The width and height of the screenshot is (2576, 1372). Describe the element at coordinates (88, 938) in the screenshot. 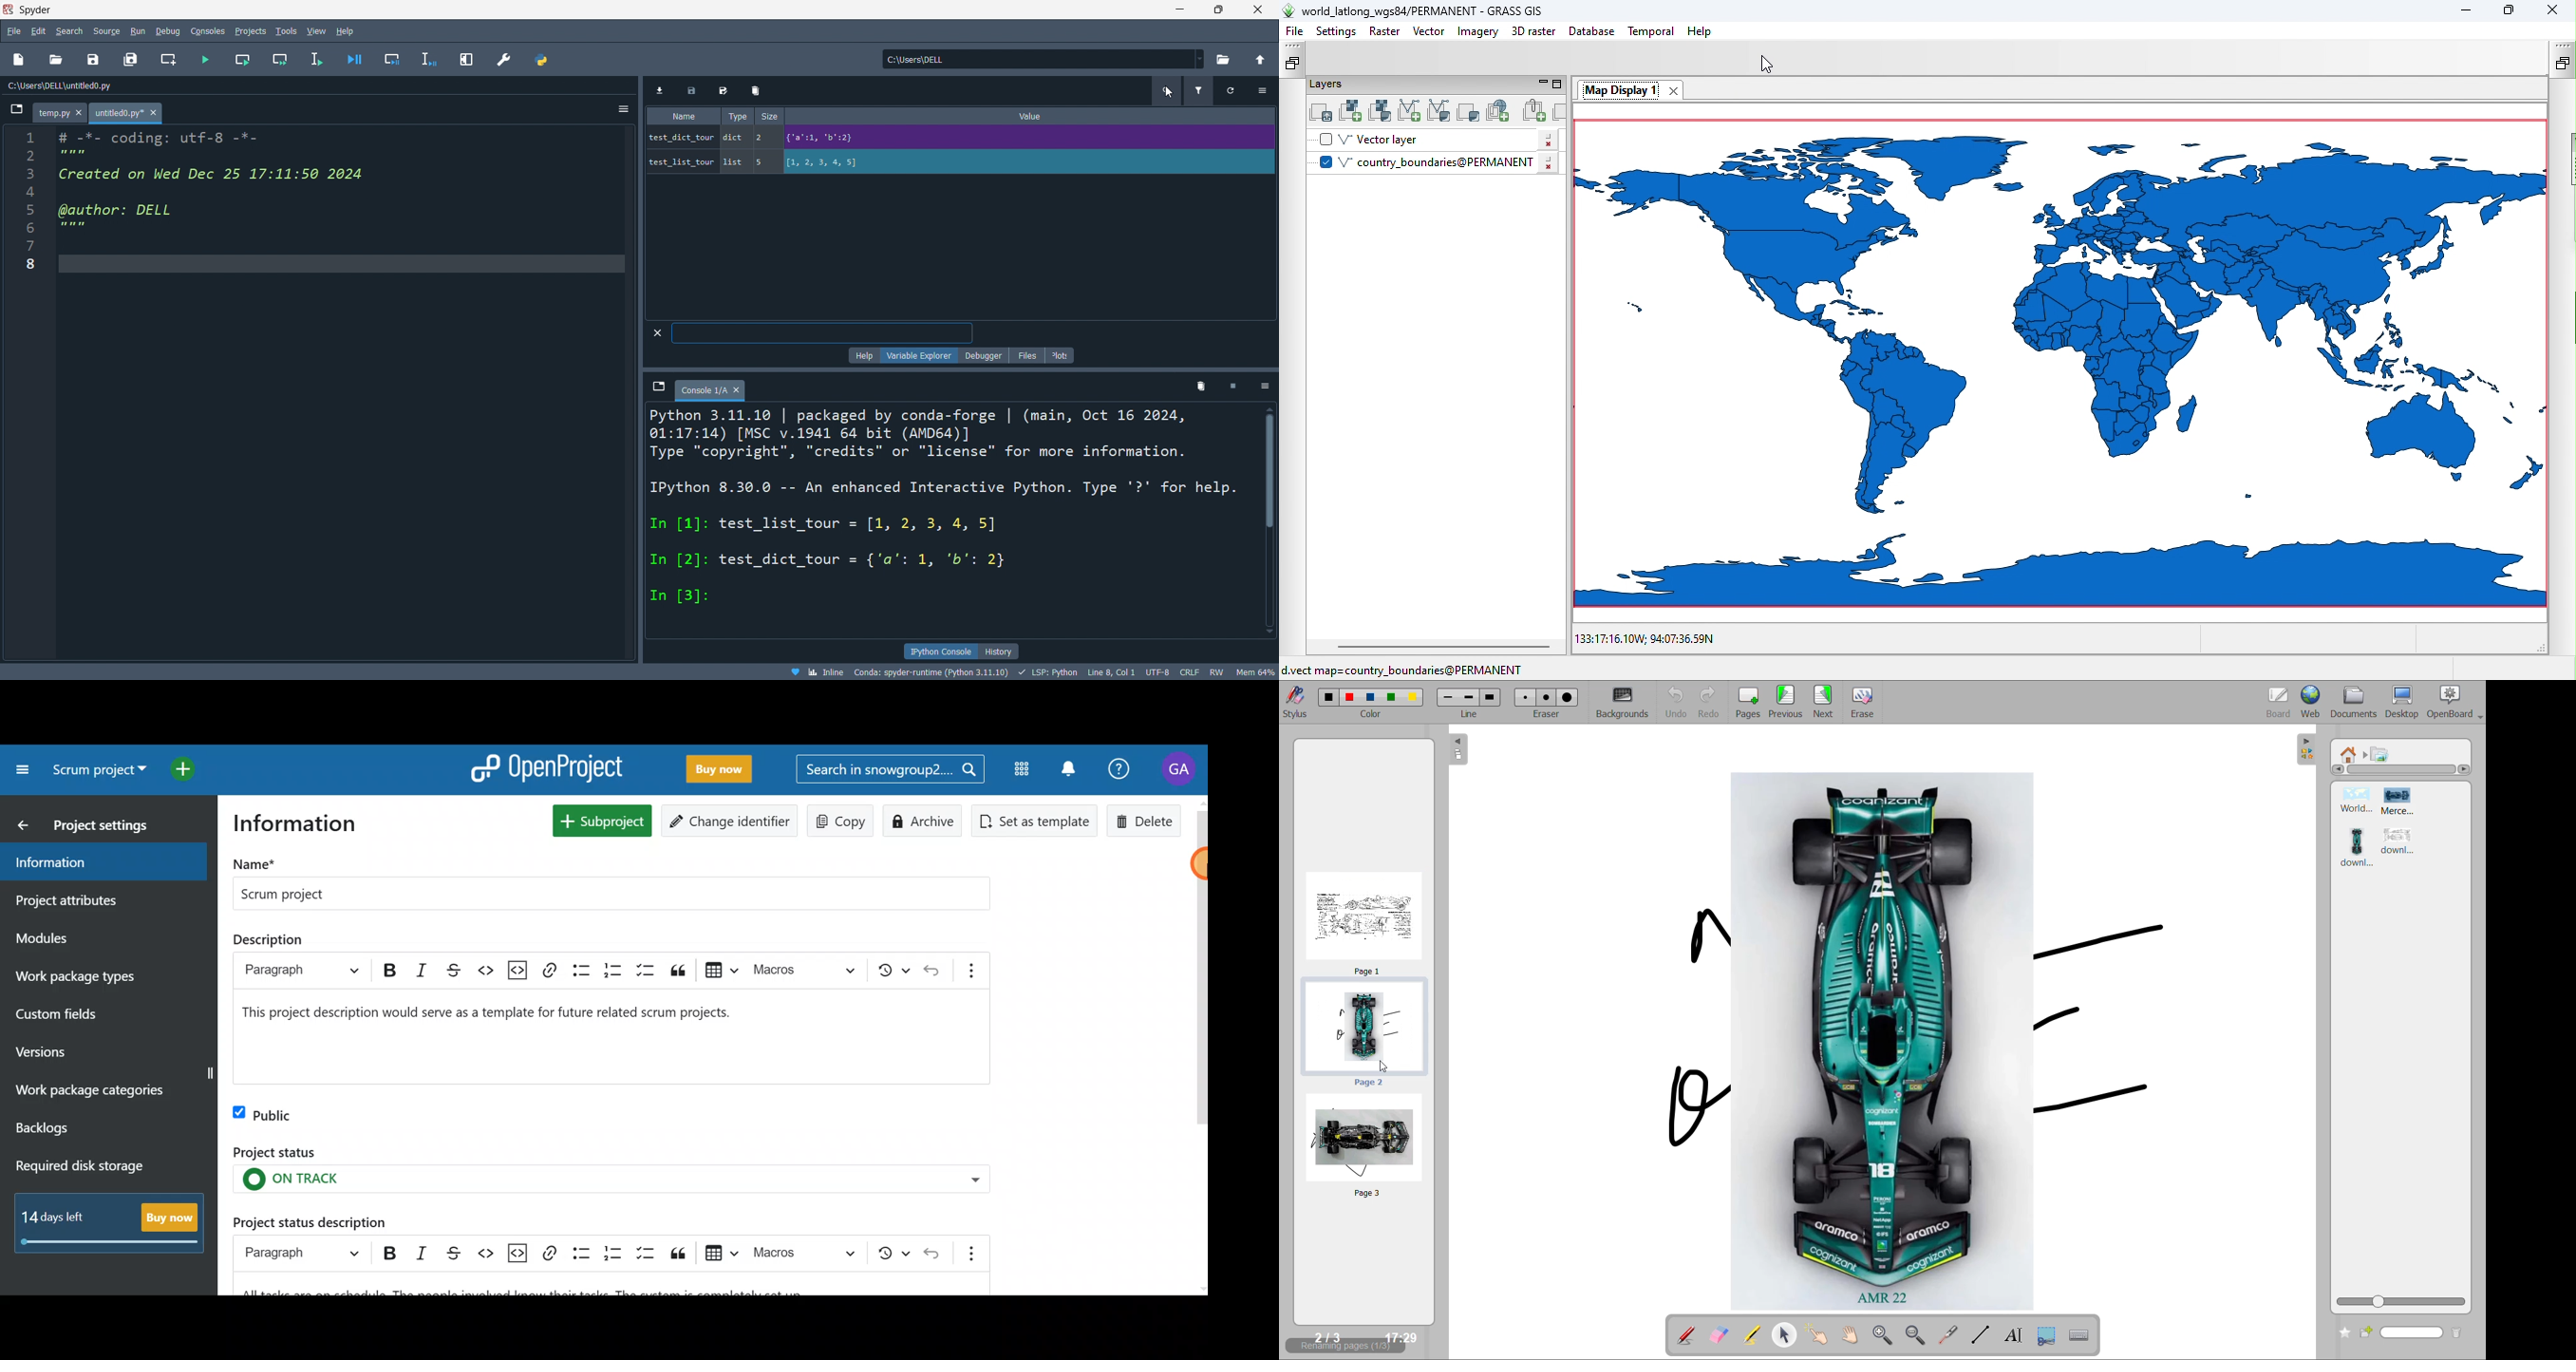

I see `Modules` at that location.